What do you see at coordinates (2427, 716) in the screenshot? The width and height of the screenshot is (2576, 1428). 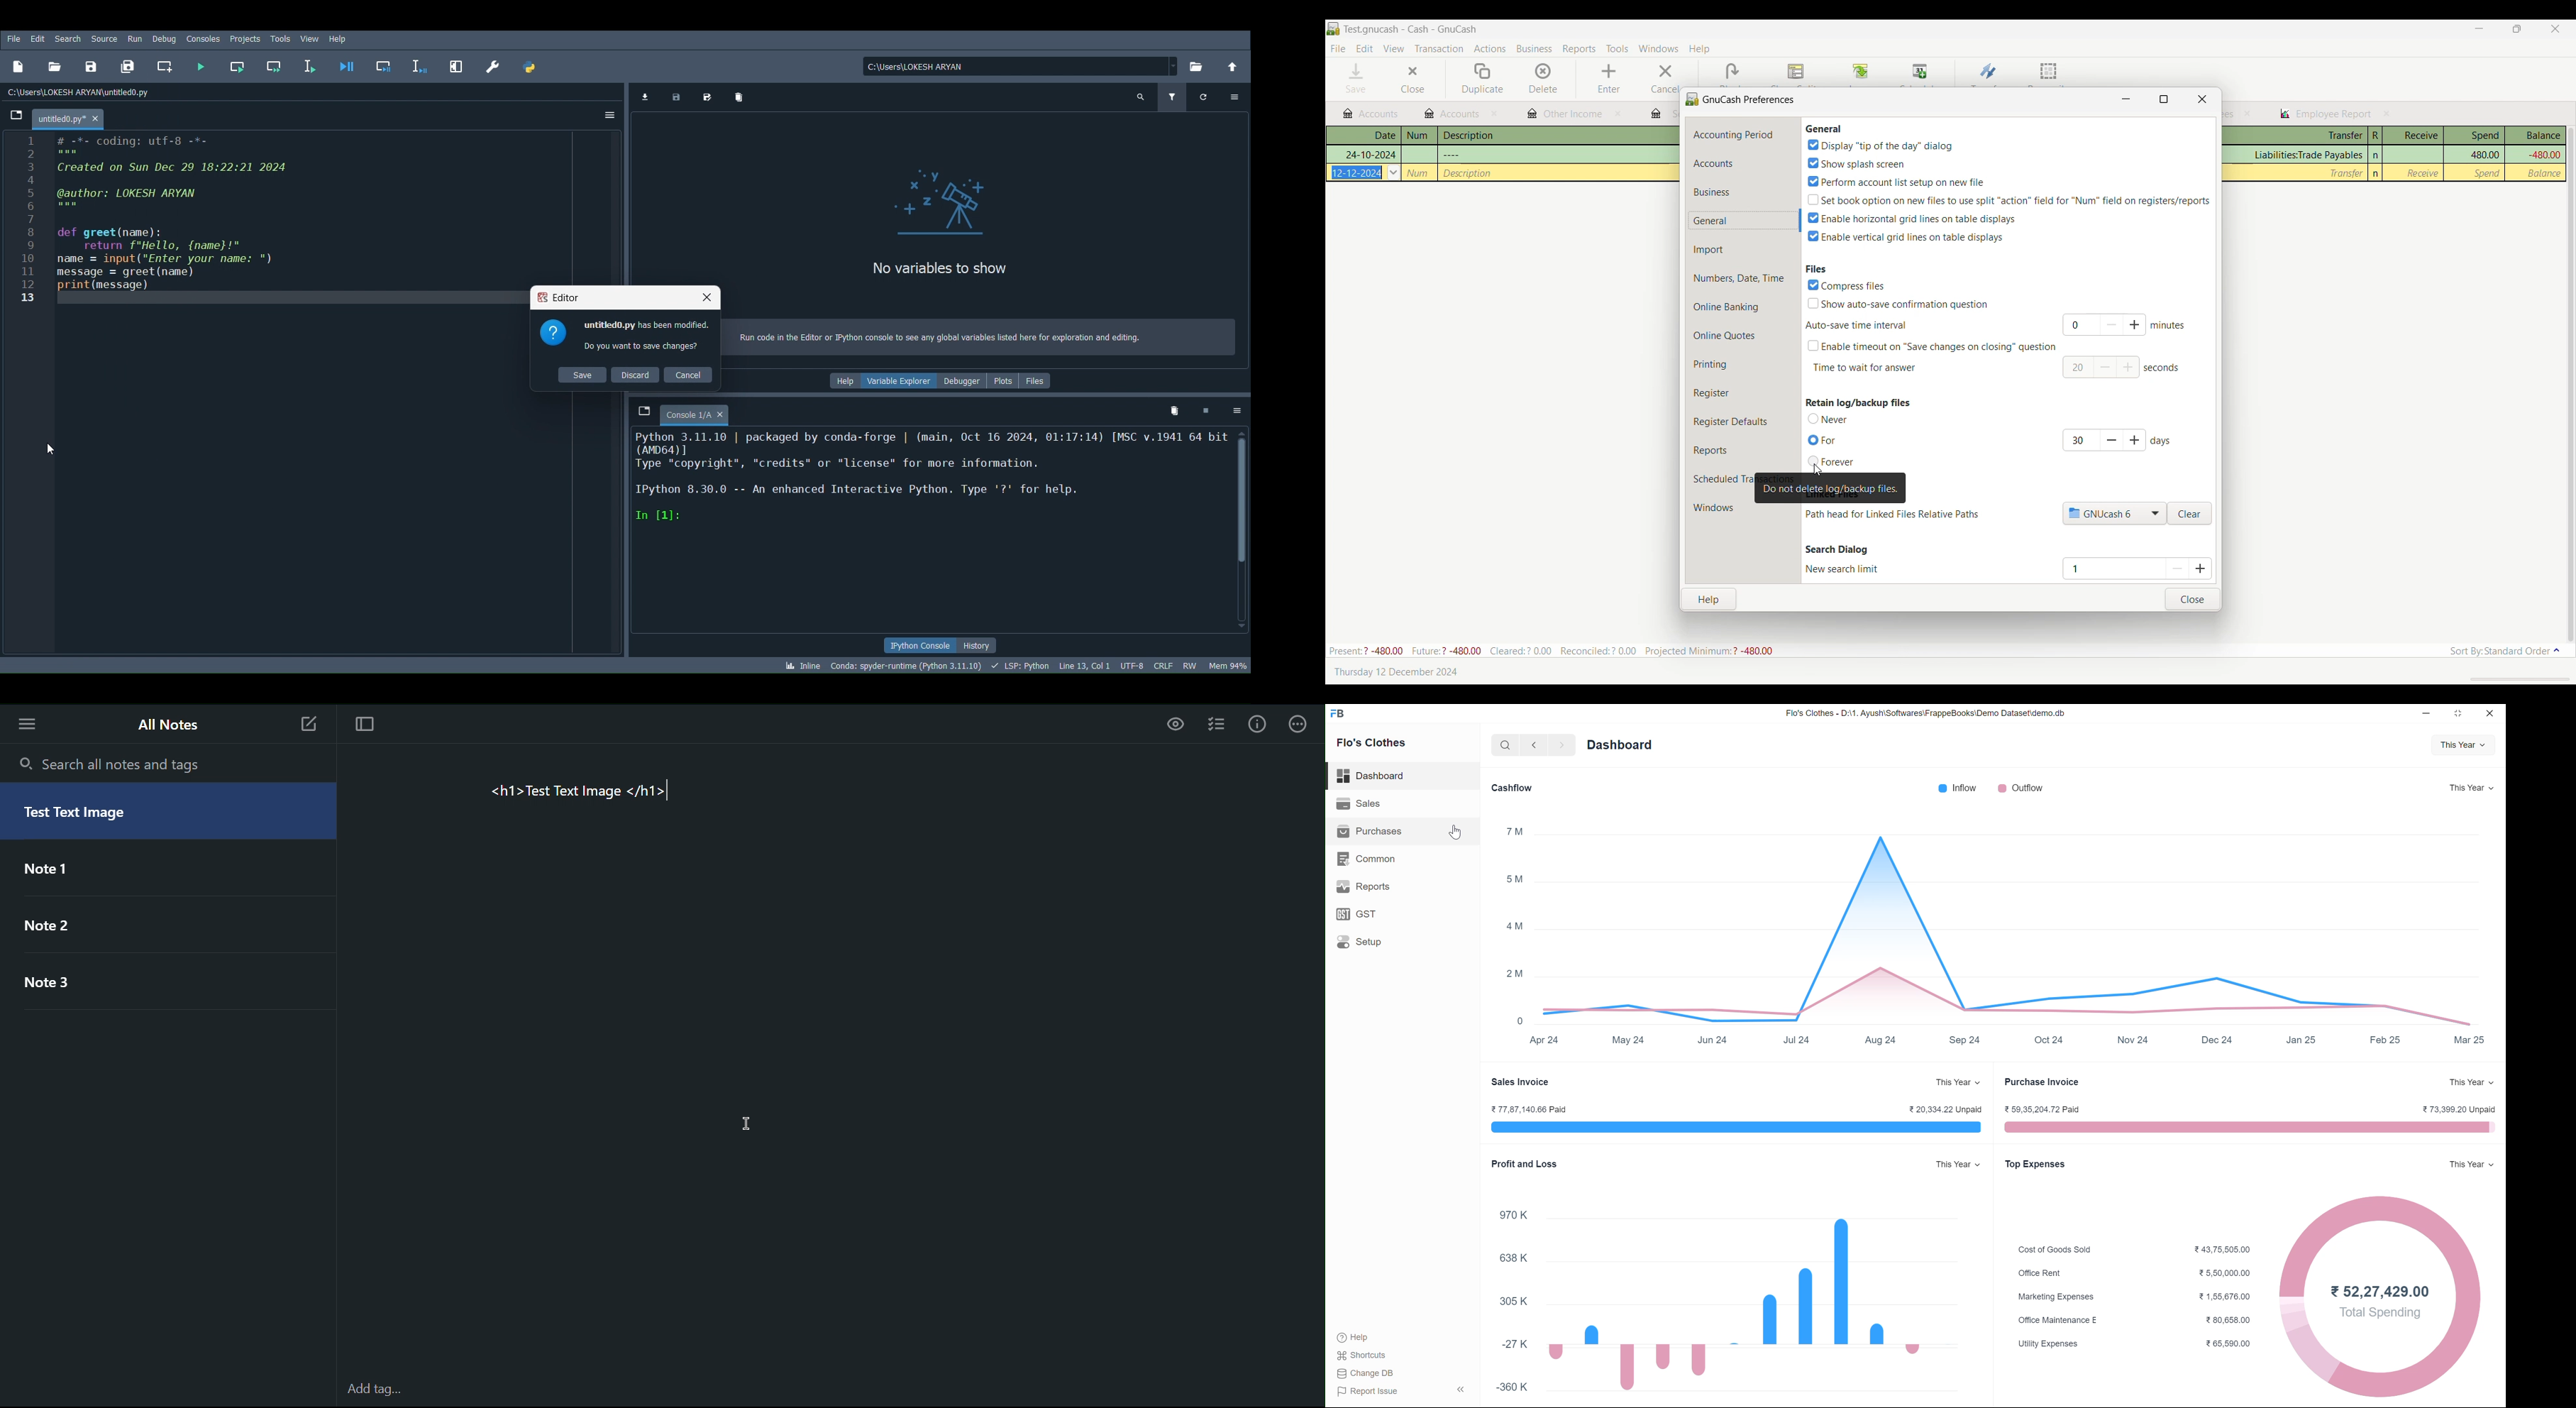 I see `minimize` at bounding box center [2427, 716].